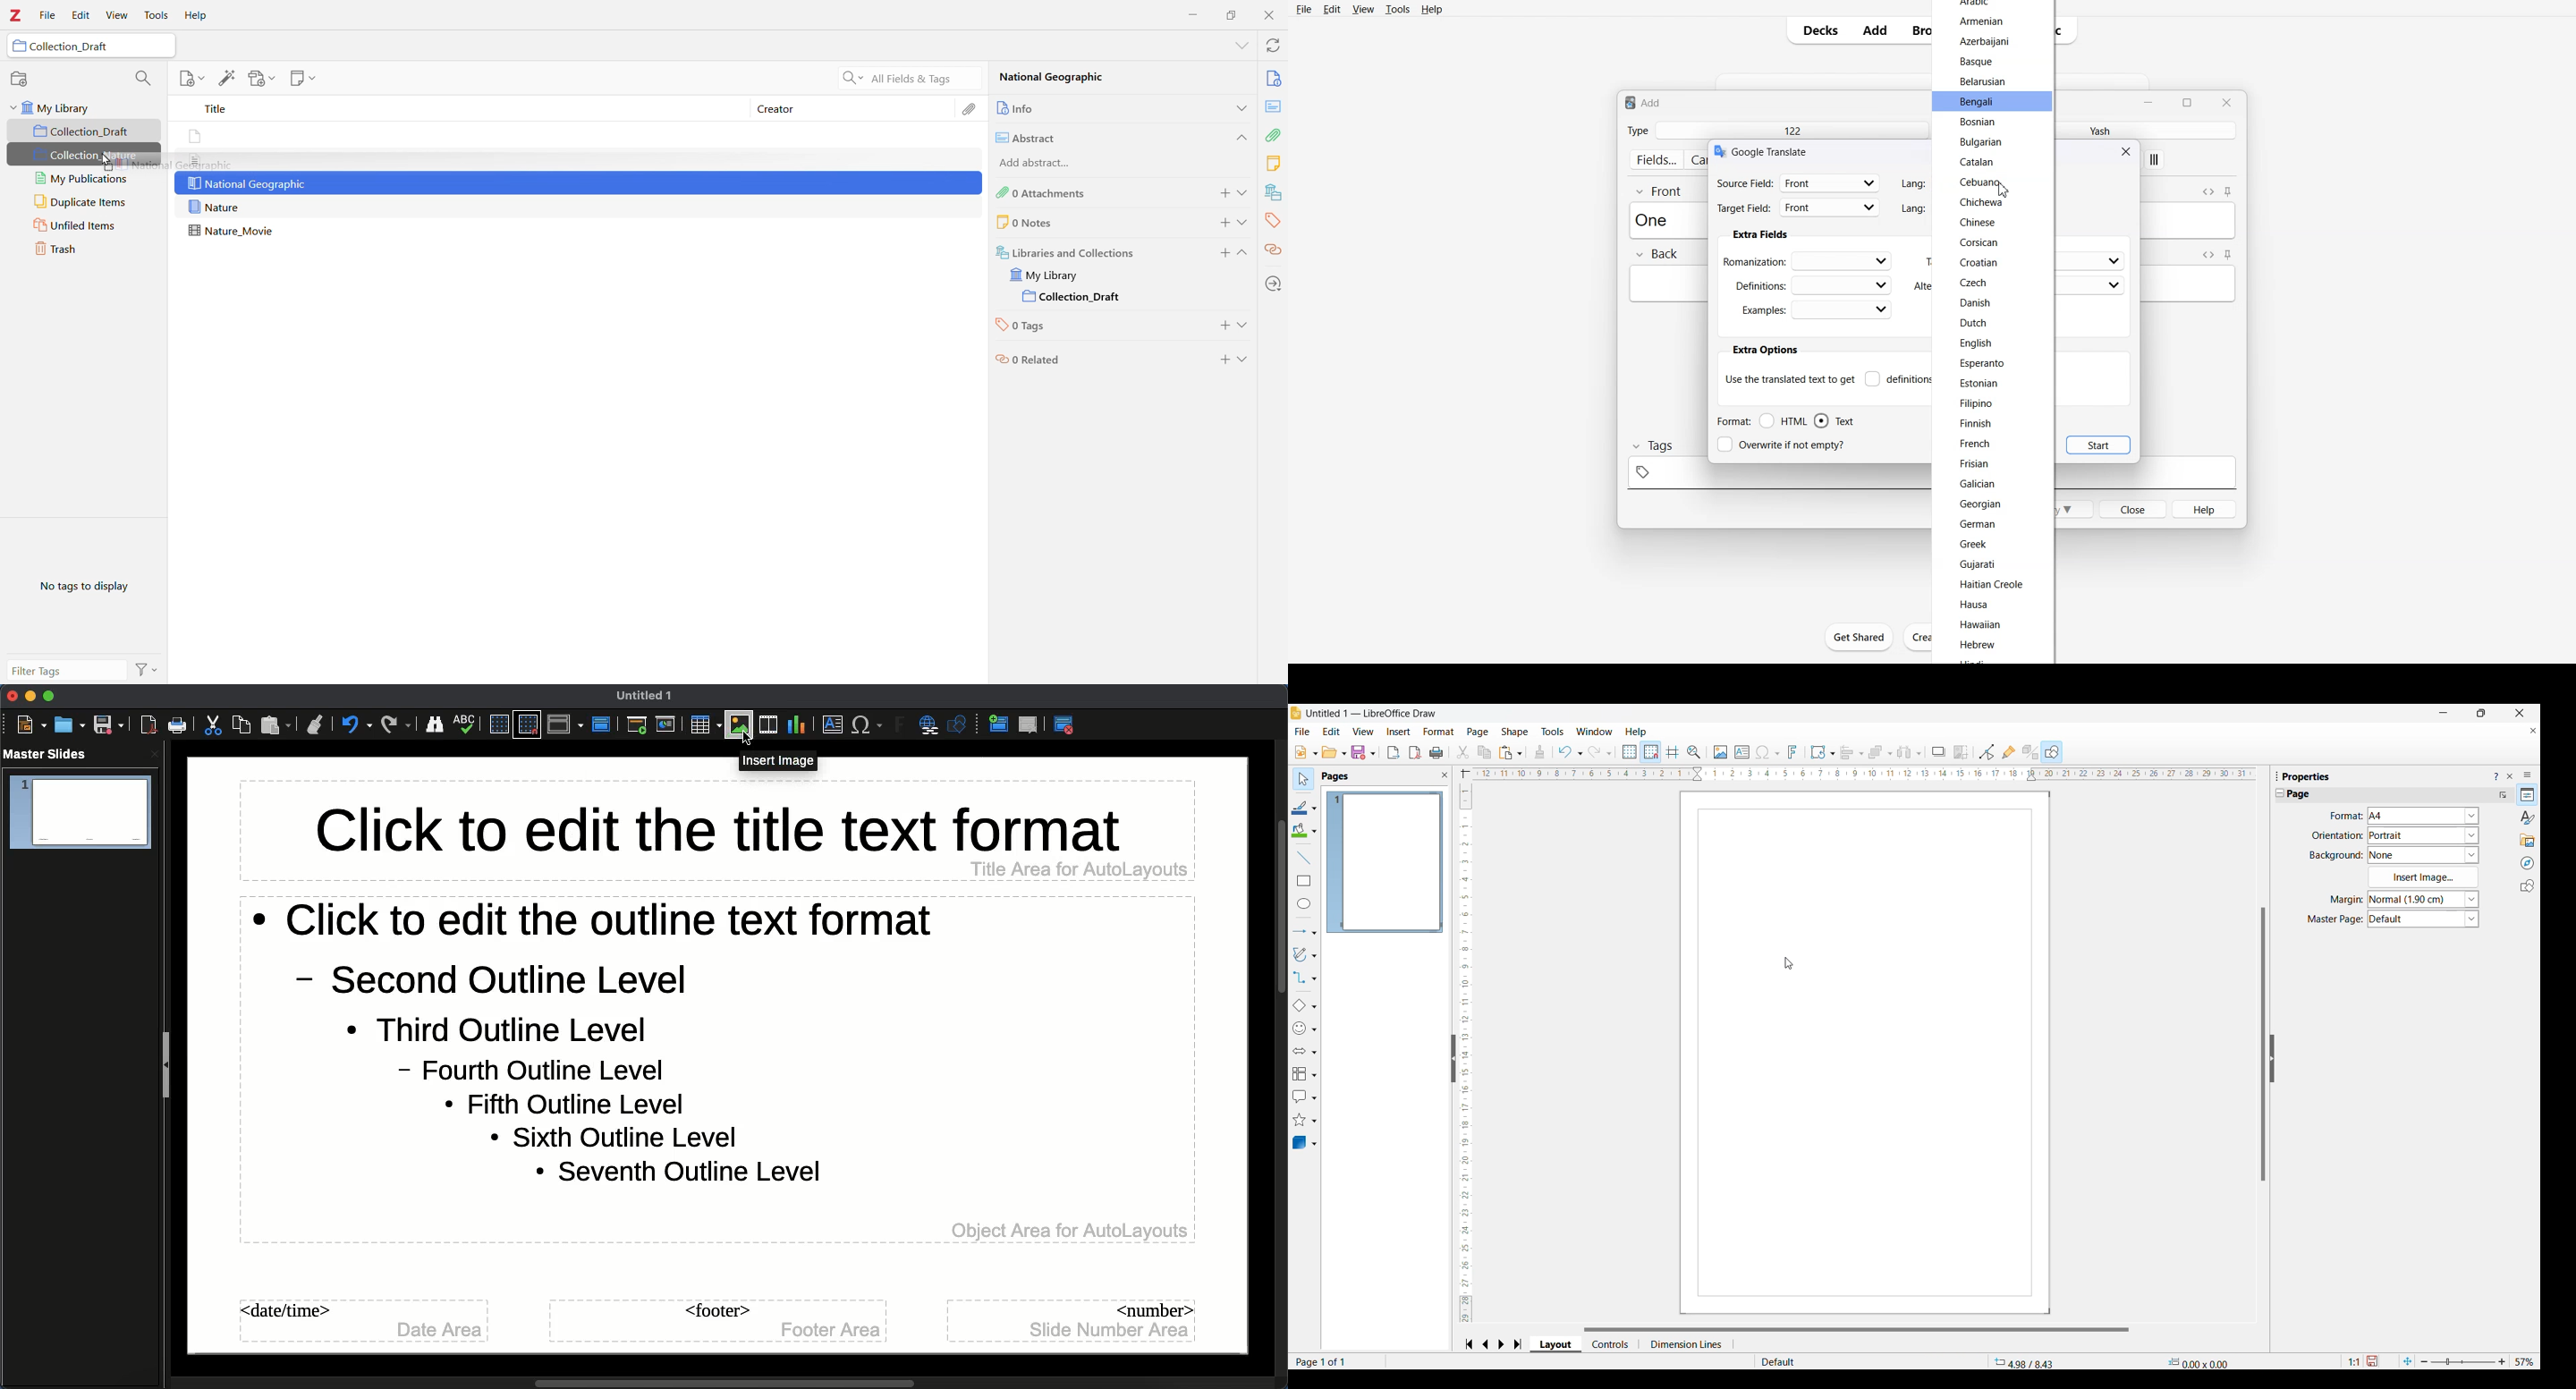  Describe the element at coordinates (1454, 1058) in the screenshot. I see `Click to collapse side bar` at that location.